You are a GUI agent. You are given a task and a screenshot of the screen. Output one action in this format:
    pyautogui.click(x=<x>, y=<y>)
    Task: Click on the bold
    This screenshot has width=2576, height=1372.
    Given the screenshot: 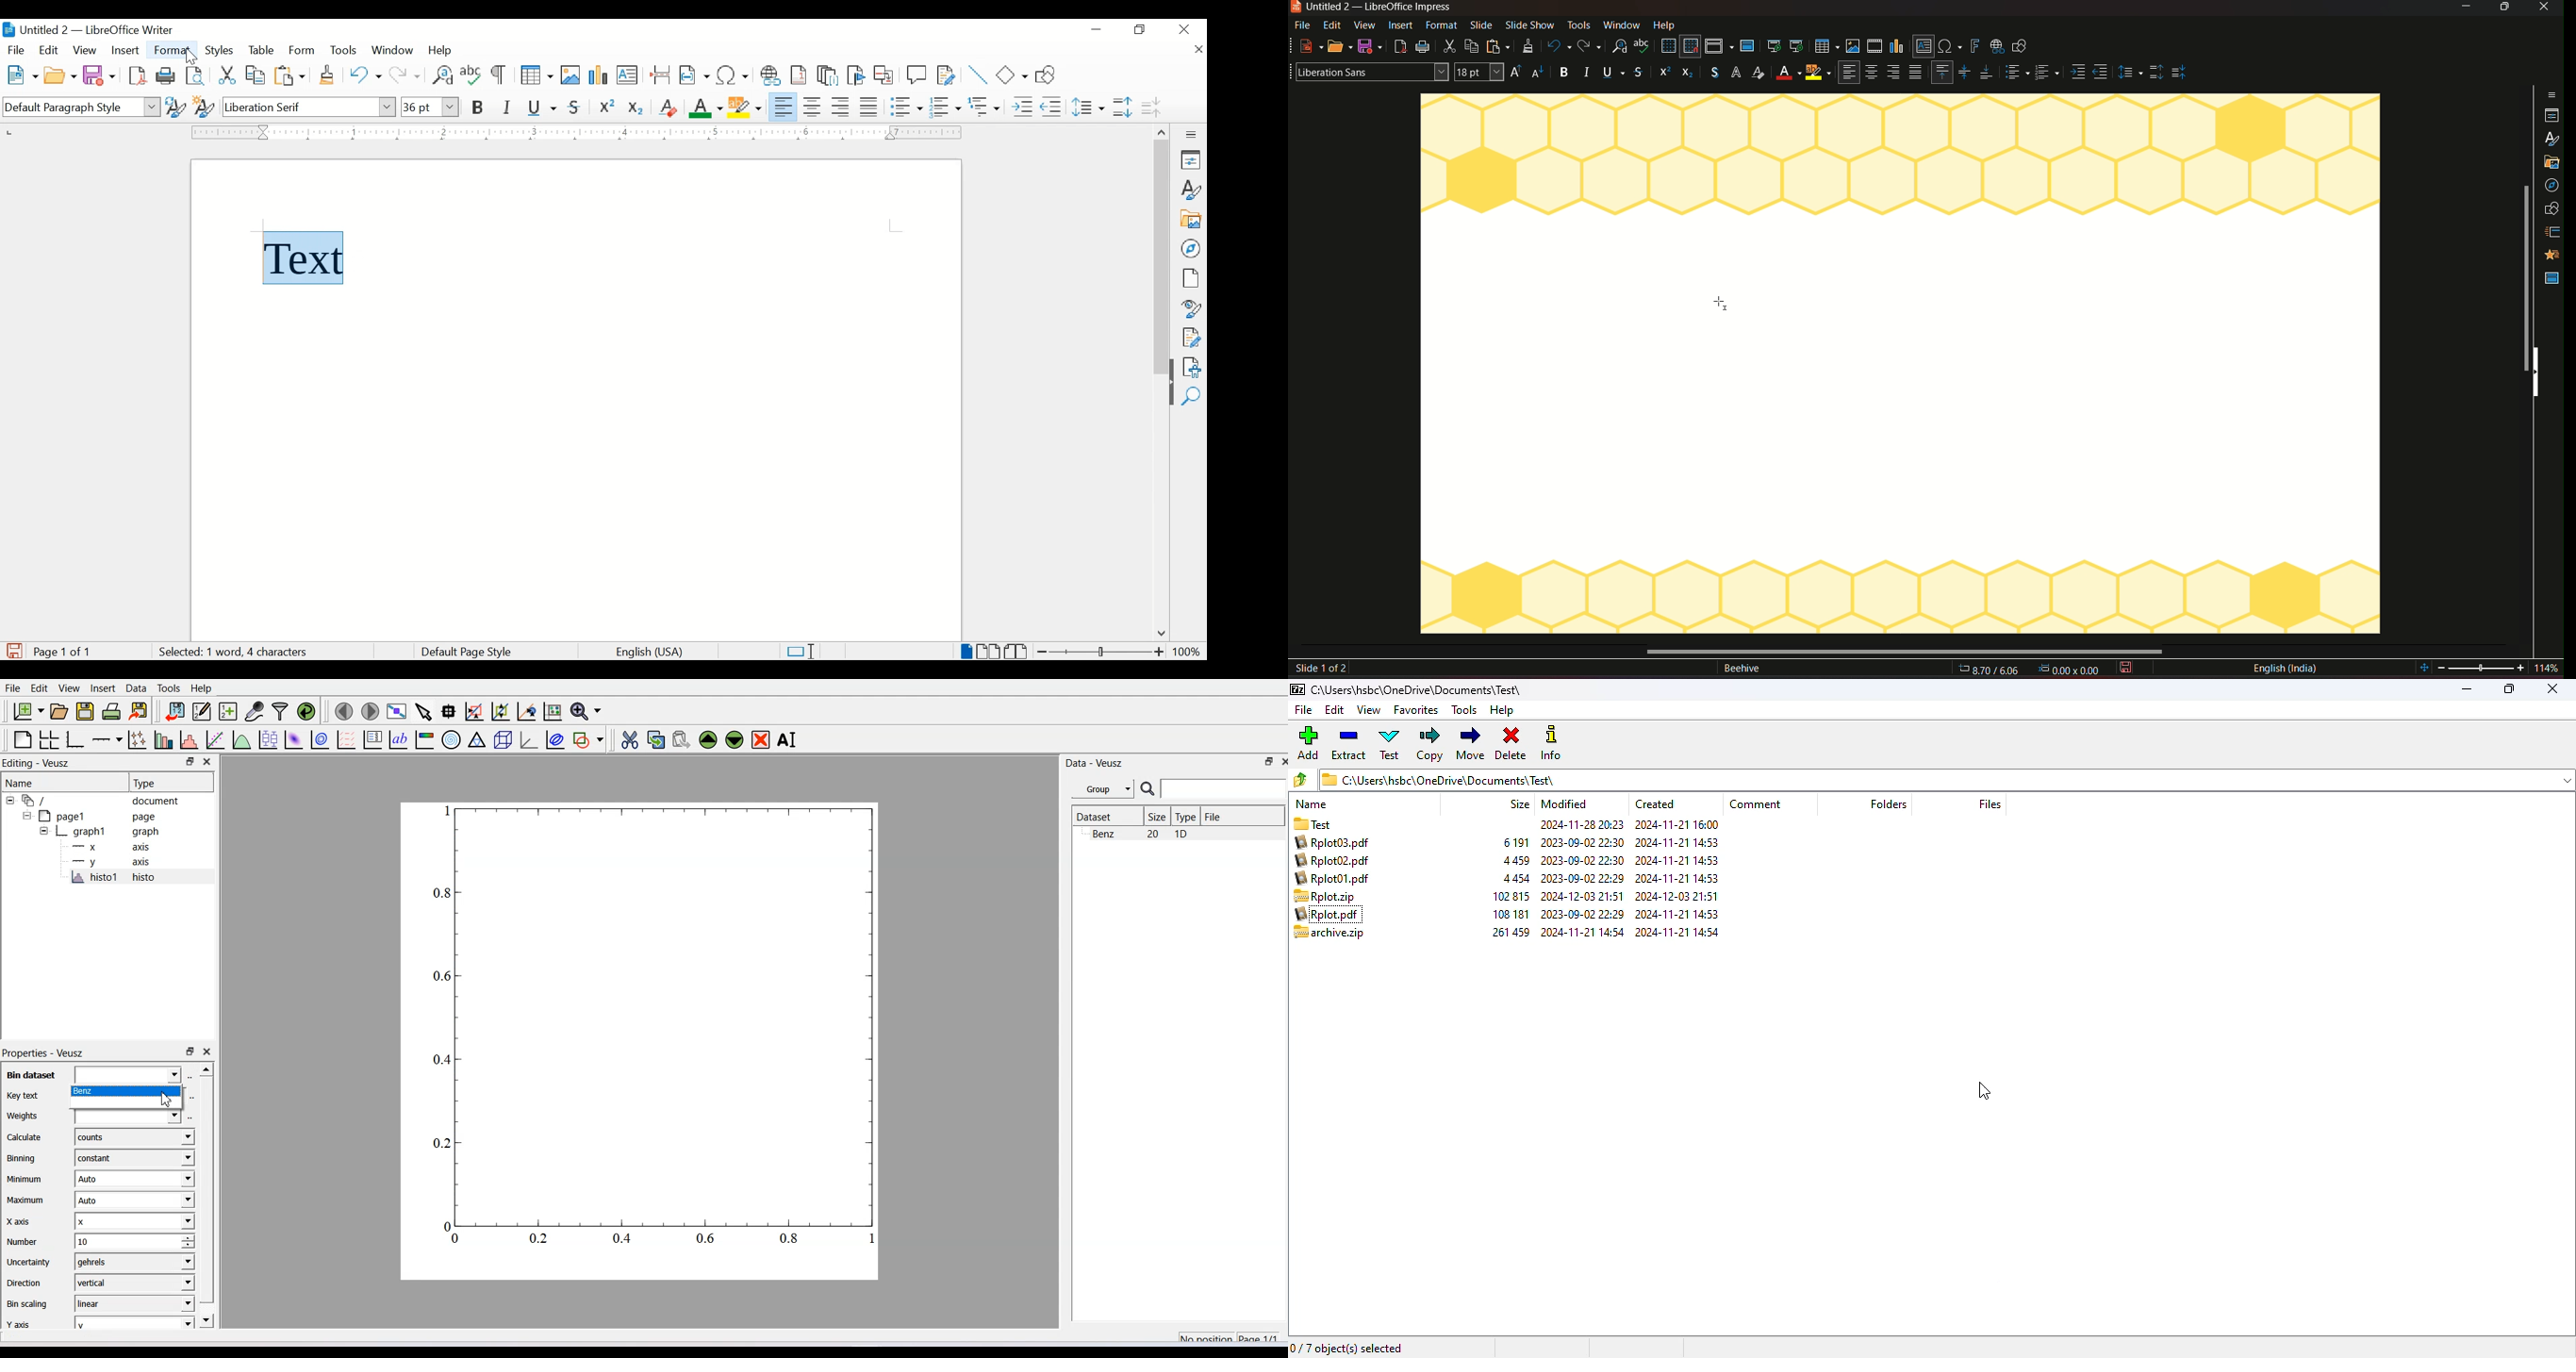 What is the action you would take?
    pyautogui.click(x=478, y=108)
    